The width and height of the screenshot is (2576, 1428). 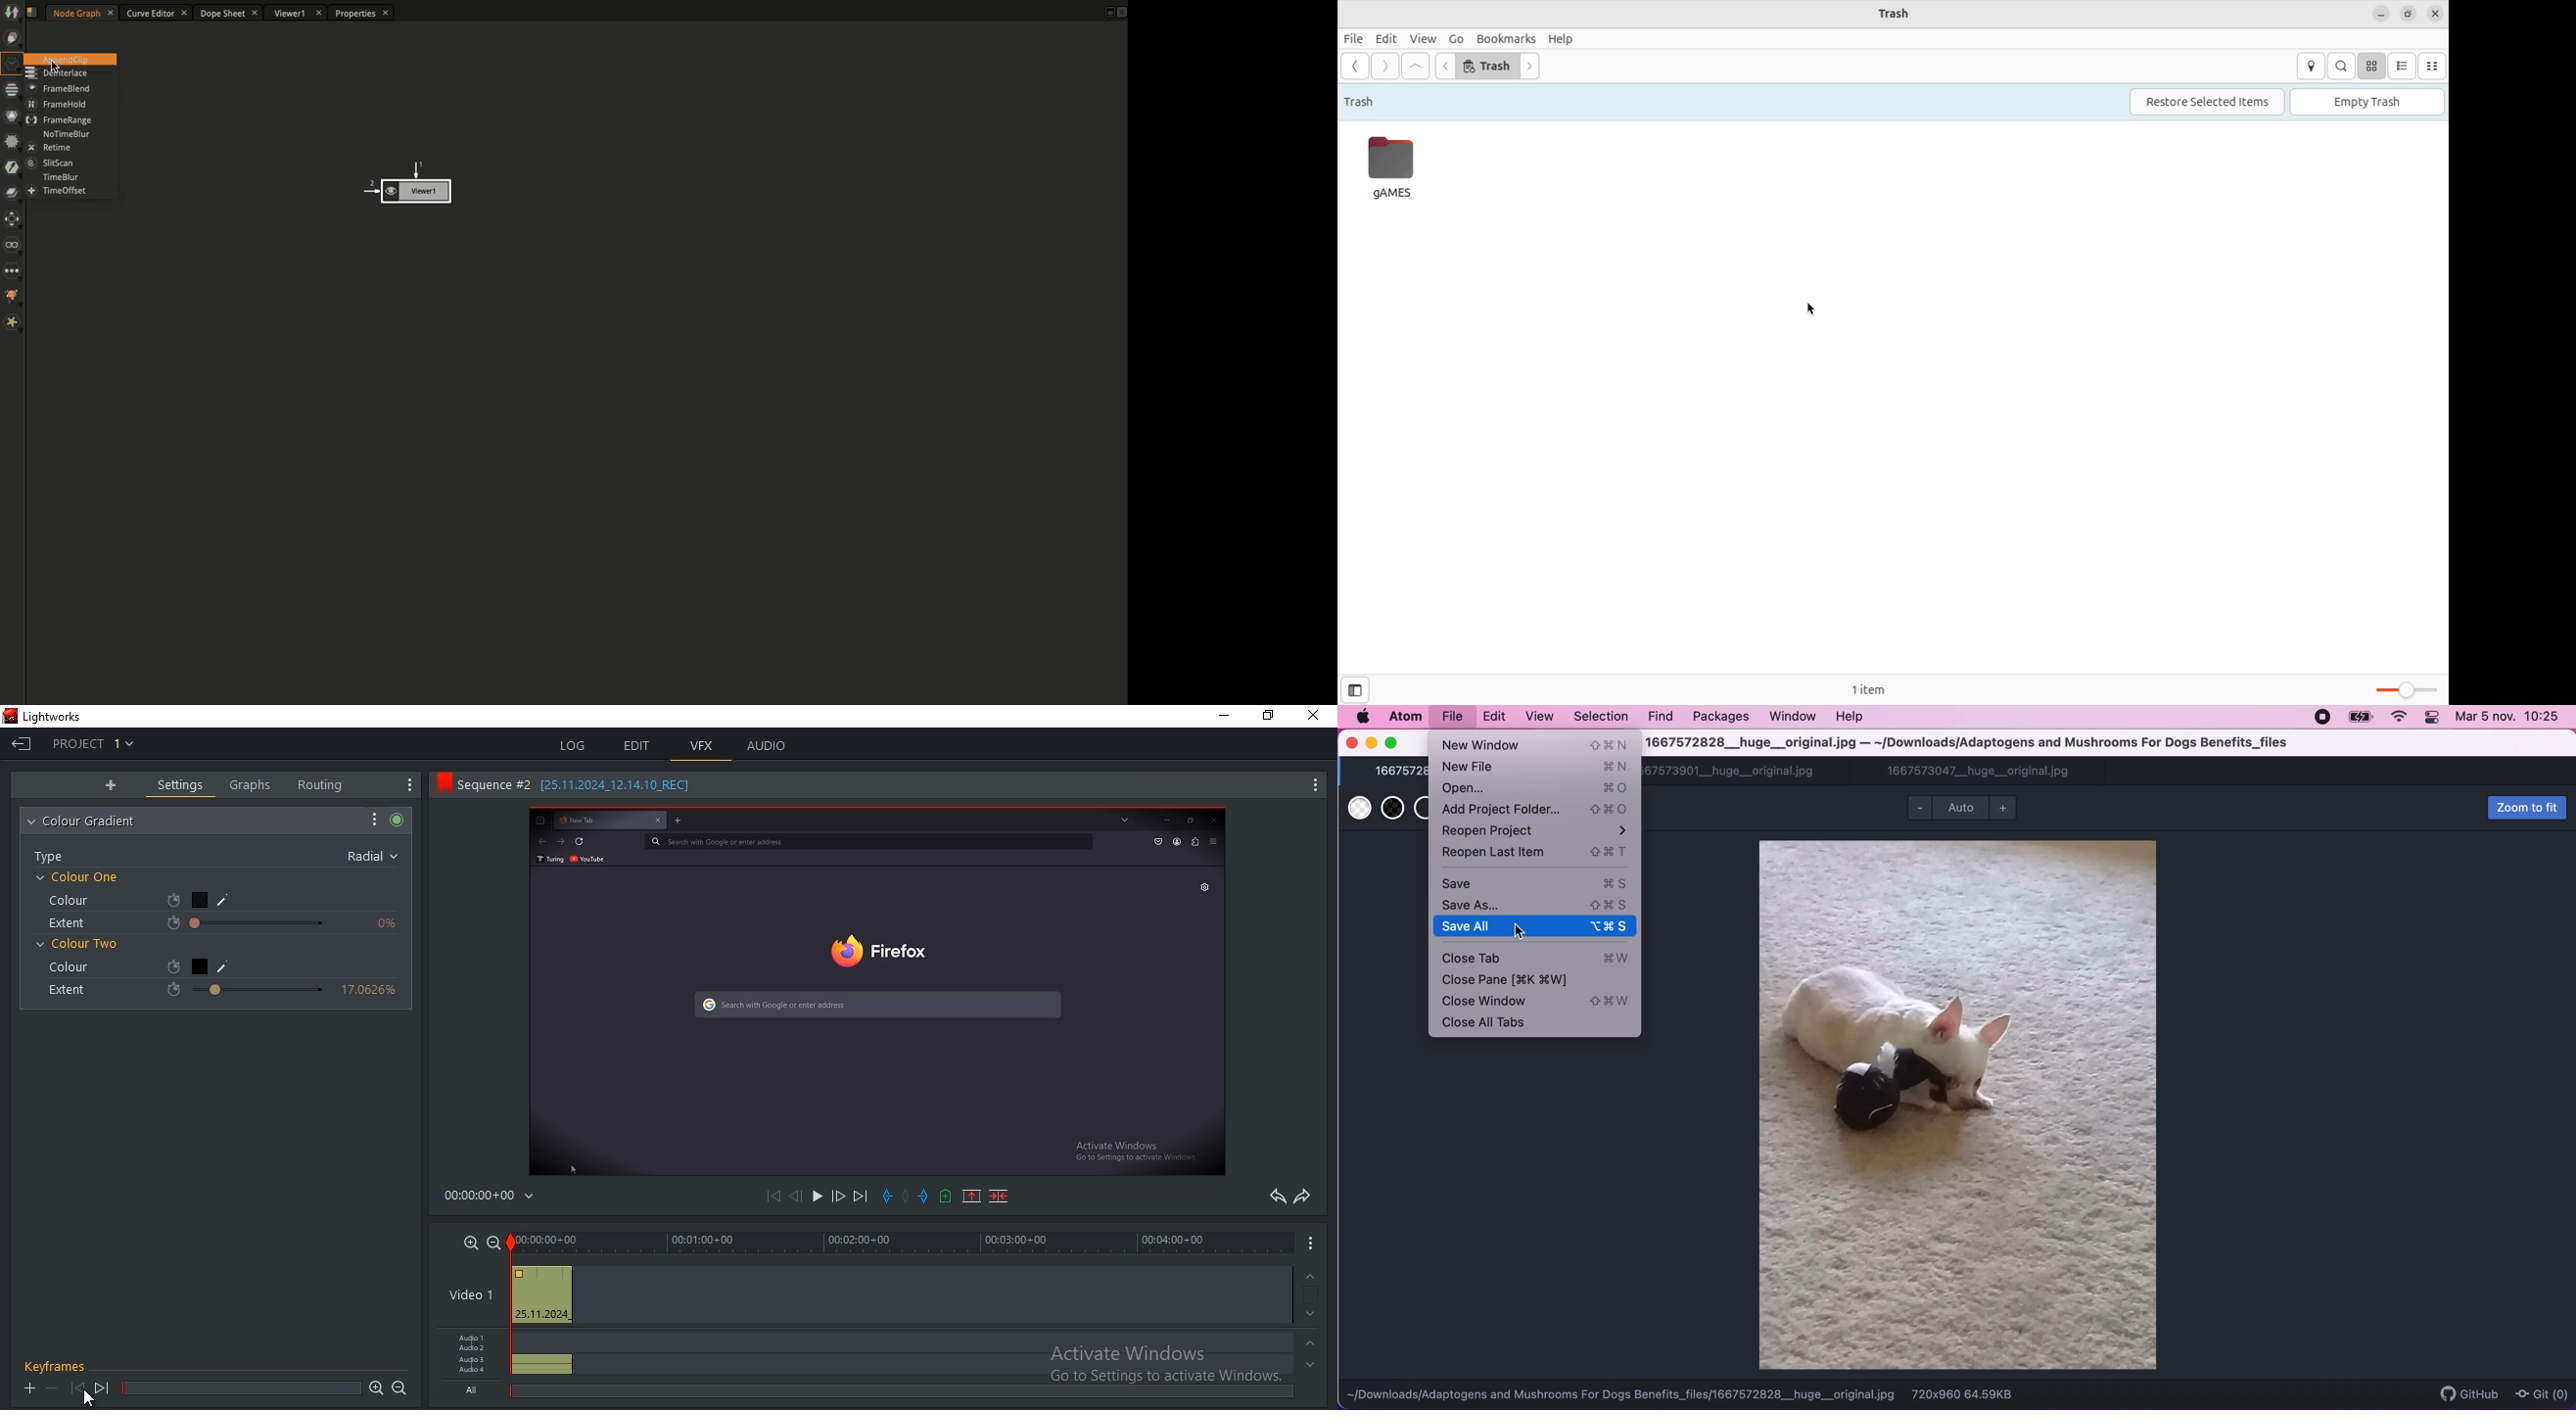 What do you see at coordinates (2324, 717) in the screenshot?
I see `recording stopped` at bounding box center [2324, 717].